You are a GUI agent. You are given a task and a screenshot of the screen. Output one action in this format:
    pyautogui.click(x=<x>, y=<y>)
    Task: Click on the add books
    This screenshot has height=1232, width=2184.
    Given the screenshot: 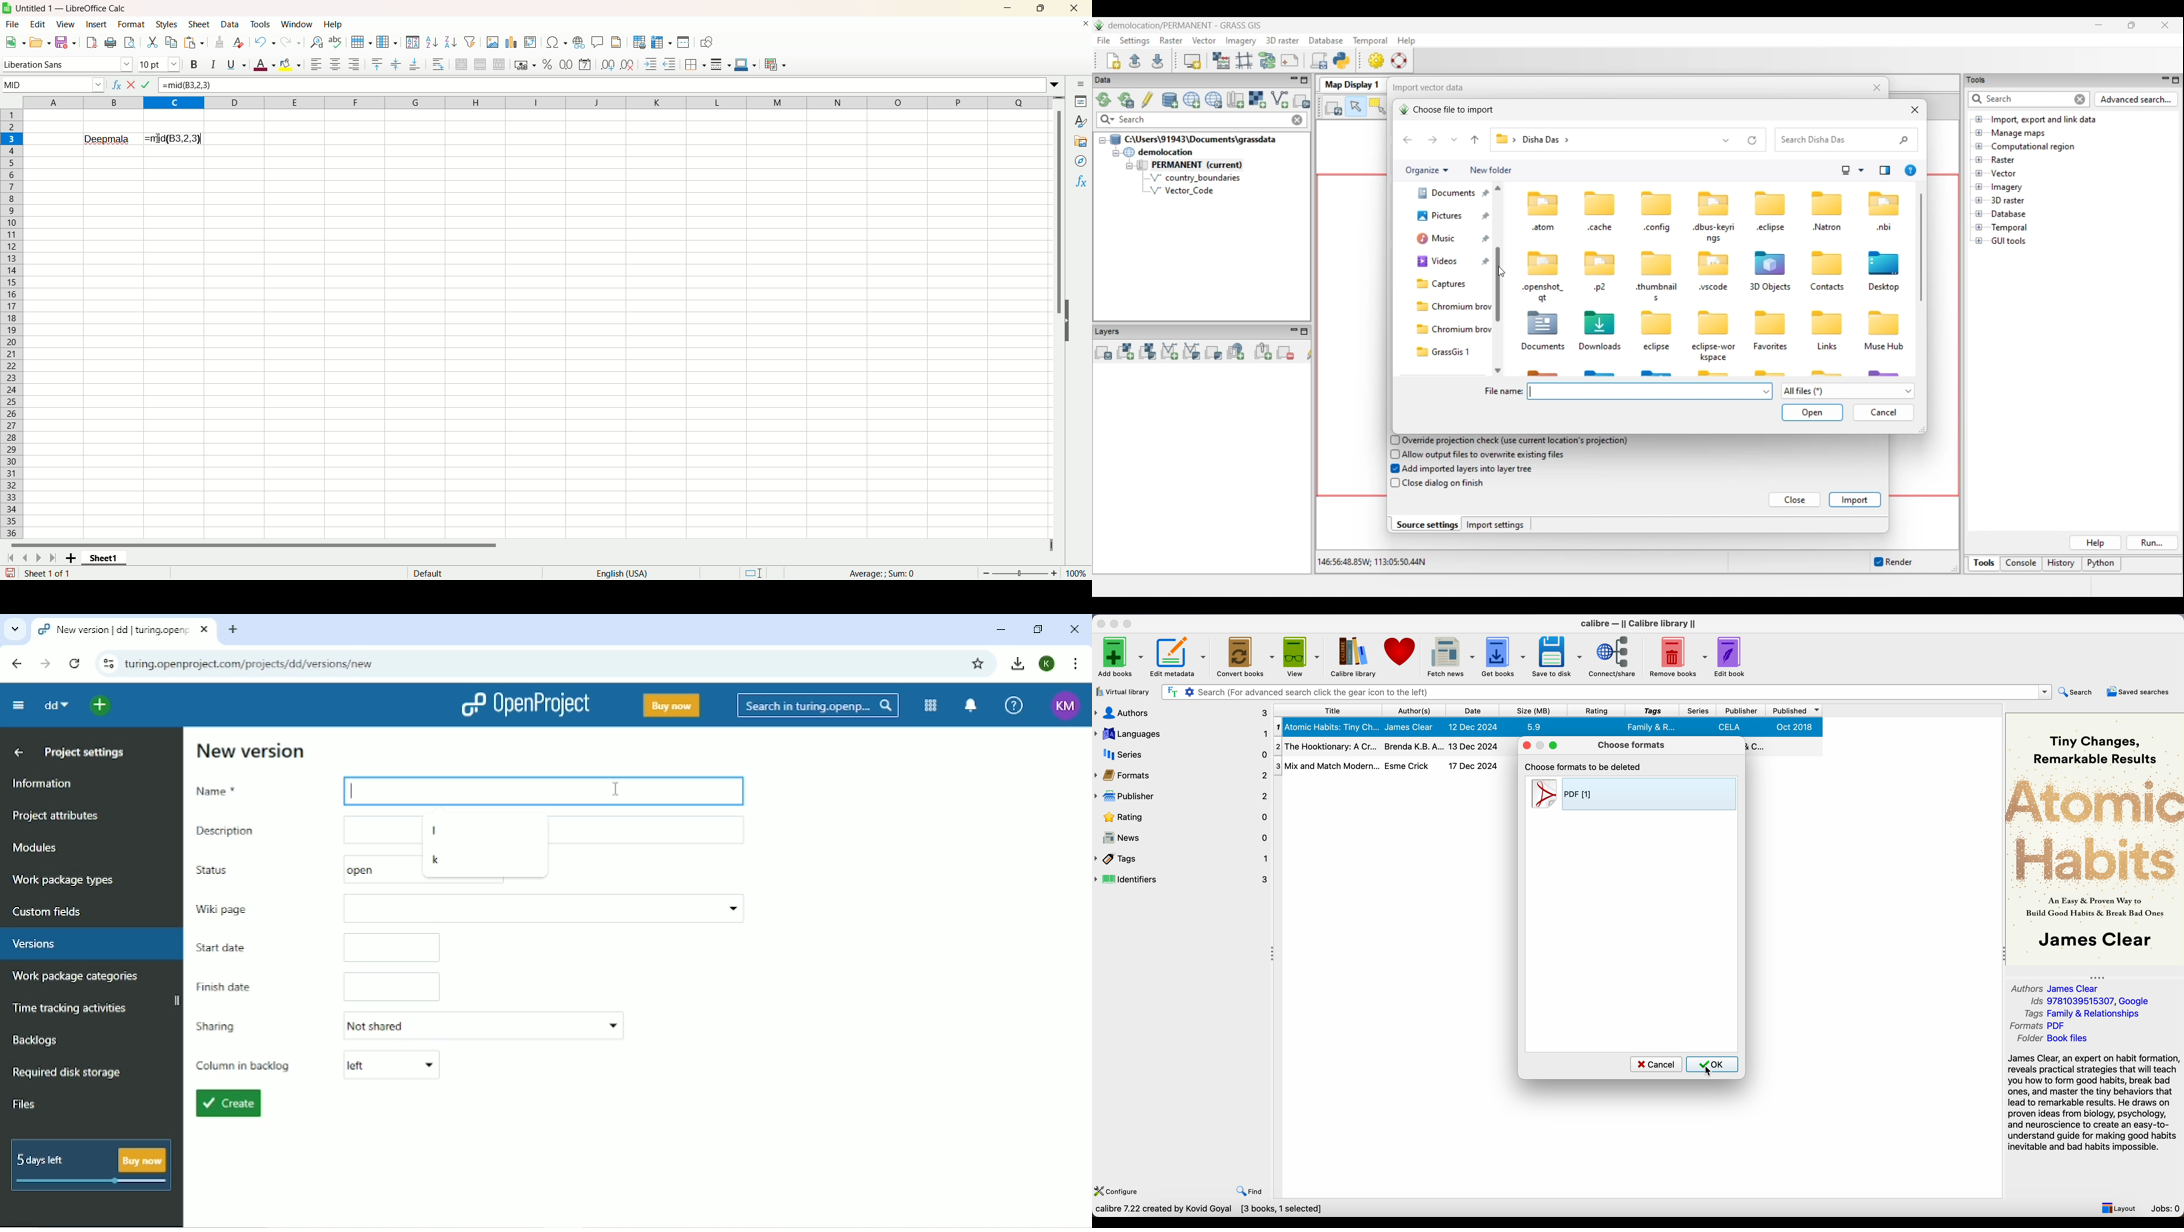 What is the action you would take?
    pyautogui.click(x=1119, y=657)
    